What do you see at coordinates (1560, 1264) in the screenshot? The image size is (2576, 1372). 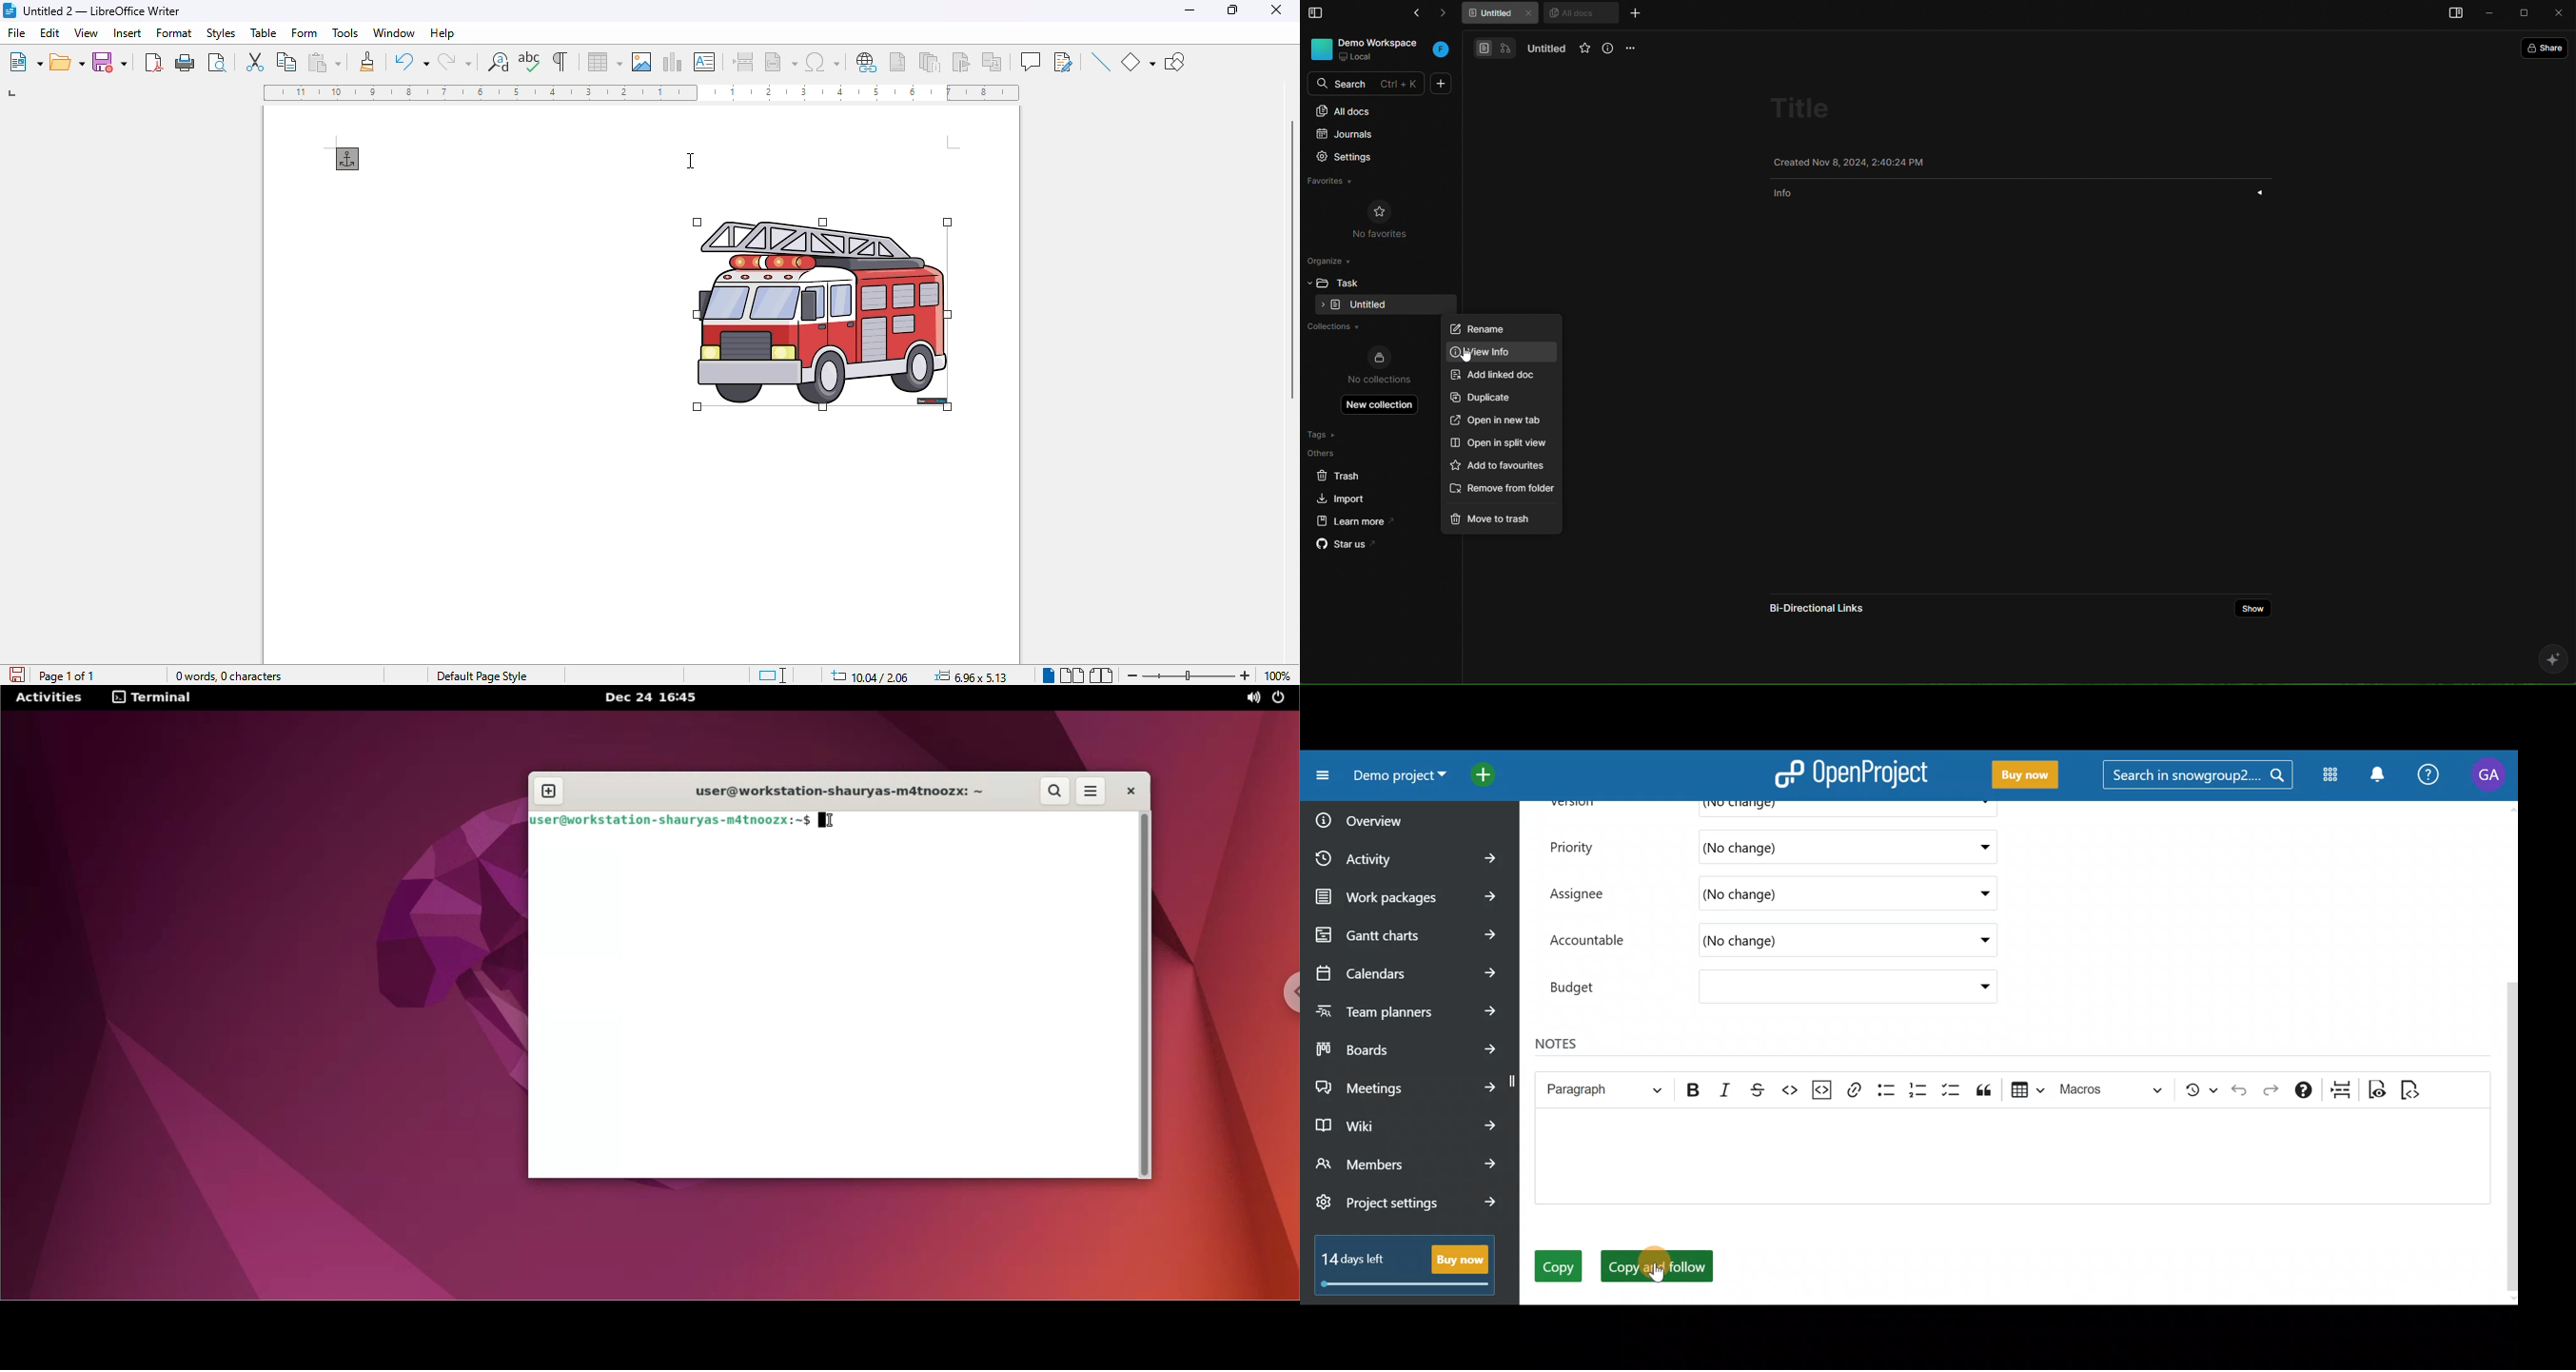 I see `Copy` at bounding box center [1560, 1264].